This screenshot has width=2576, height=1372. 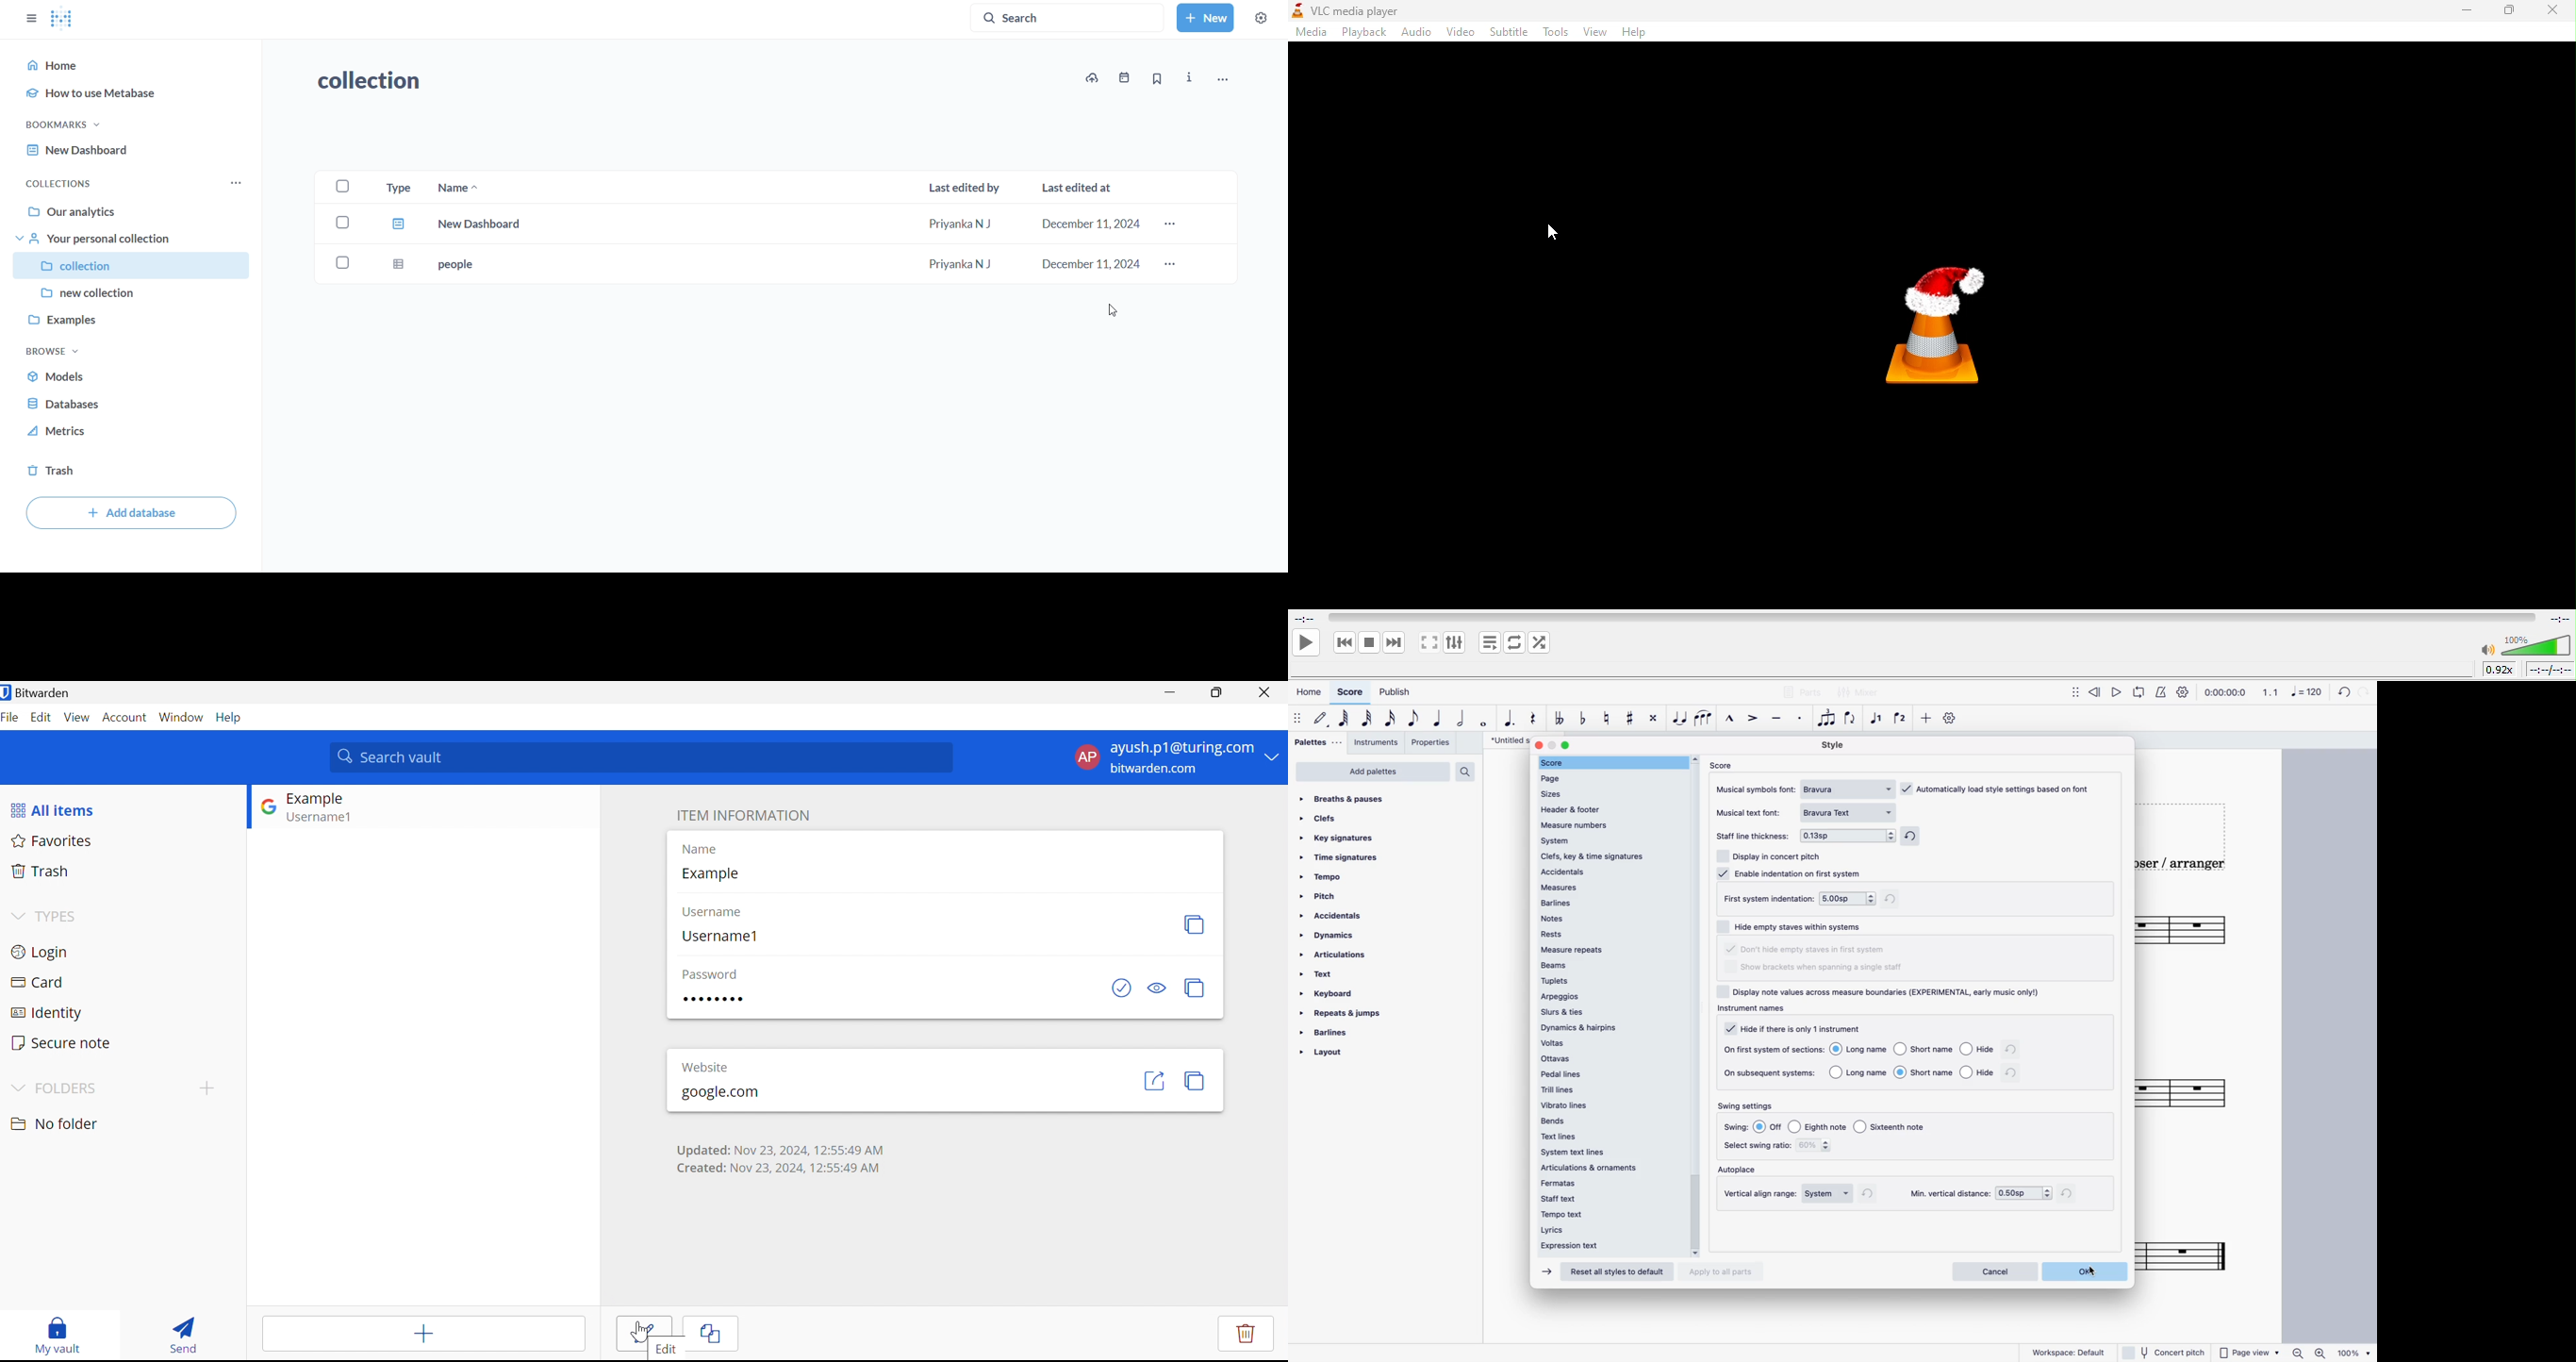 I want to click on Setting, so click(x=2184, y=691).